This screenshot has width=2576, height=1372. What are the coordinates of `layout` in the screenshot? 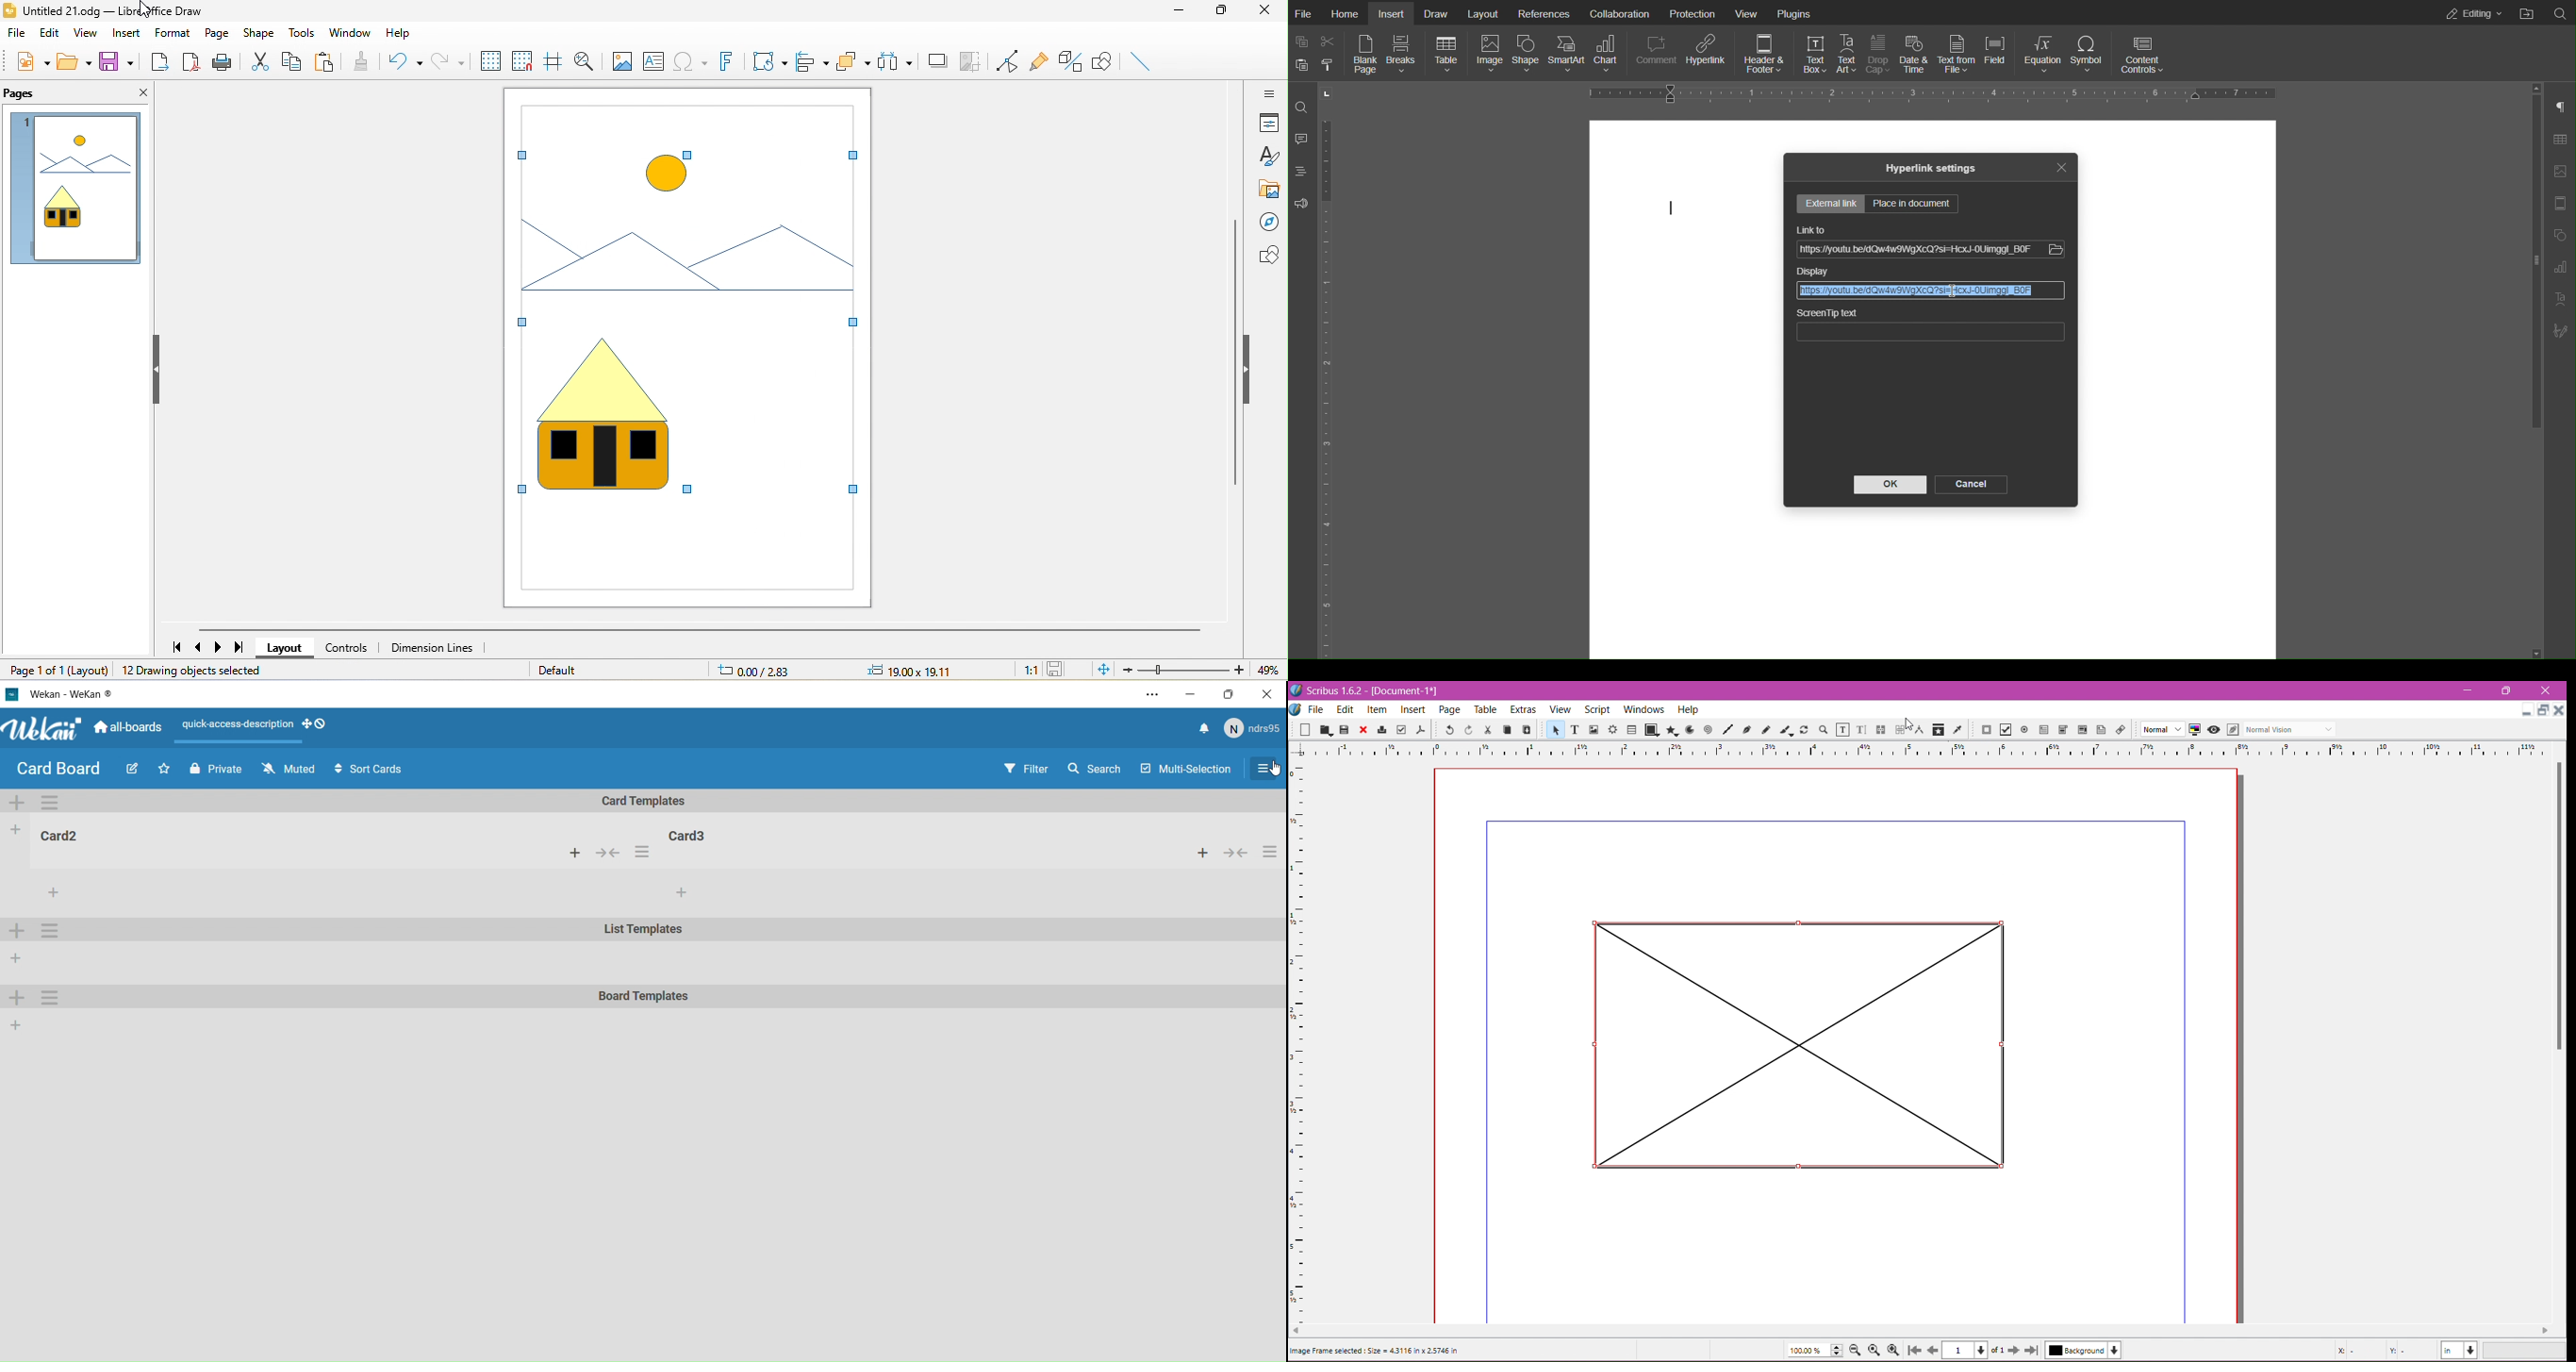 It's located at (286, 649).